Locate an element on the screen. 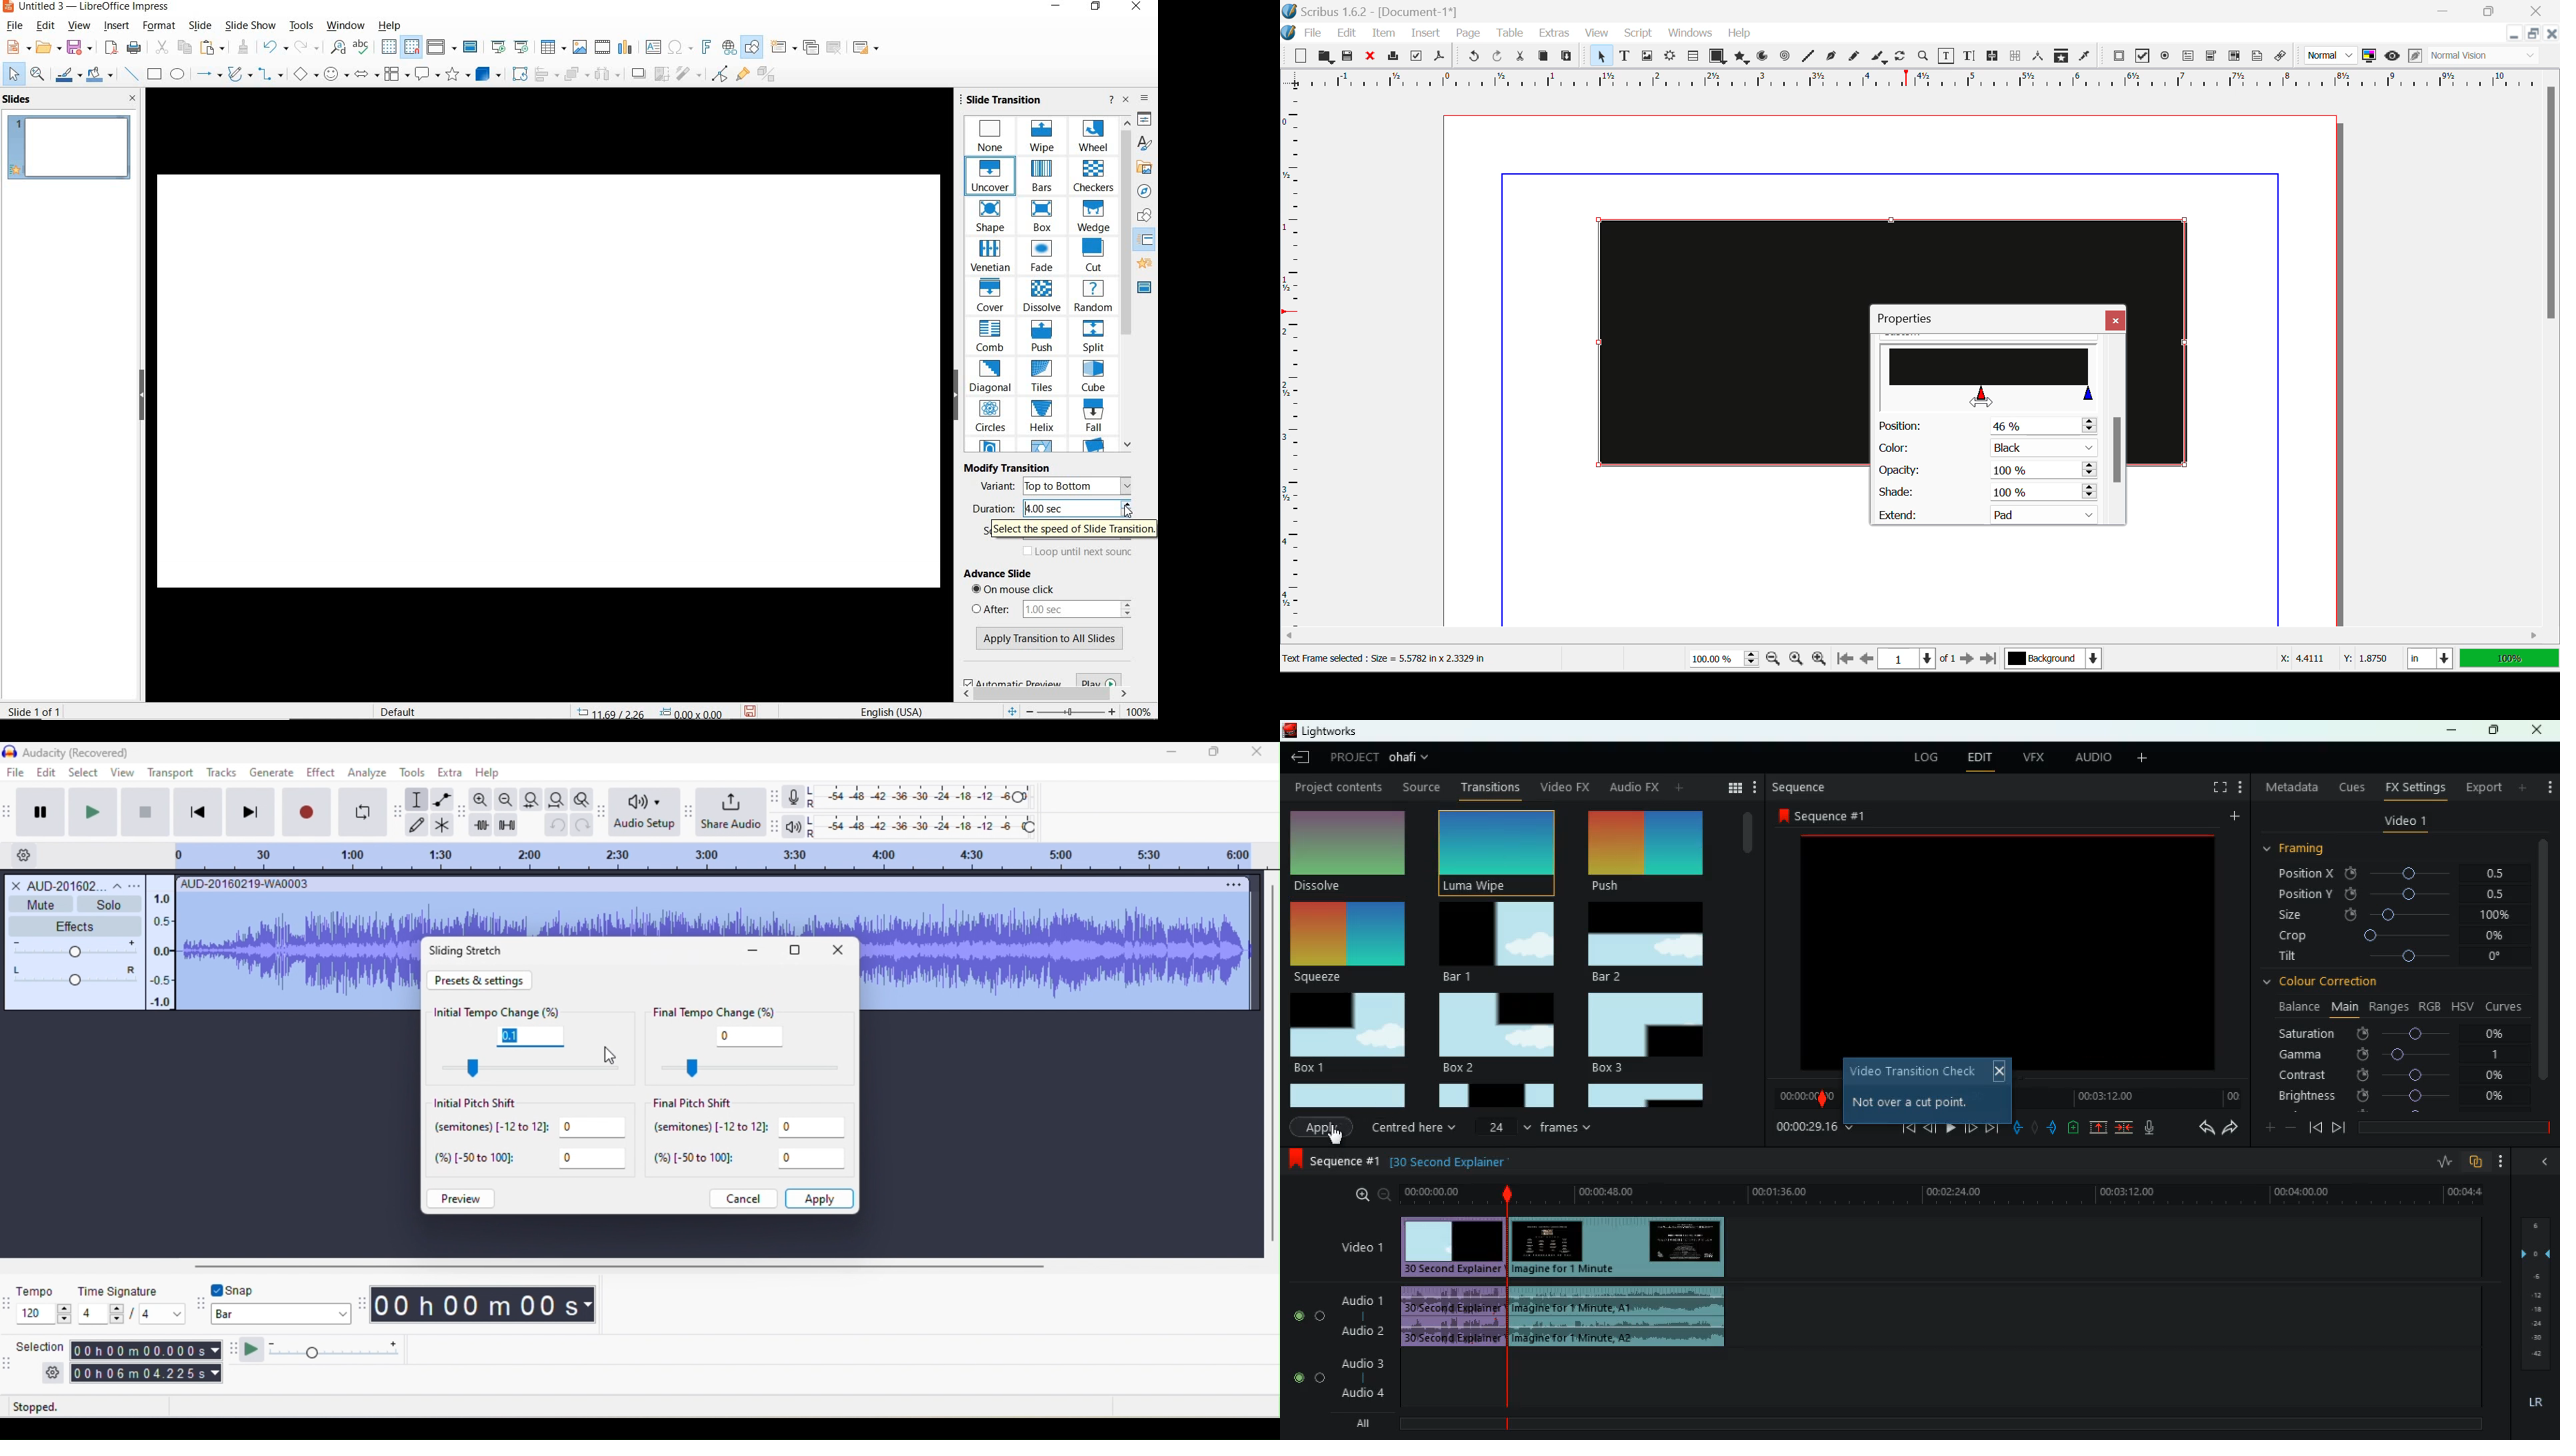 Image resolution: width=2576 pixels, height=1456 pixels. STARS AND BANNERS is located at coordinates (457, 74).